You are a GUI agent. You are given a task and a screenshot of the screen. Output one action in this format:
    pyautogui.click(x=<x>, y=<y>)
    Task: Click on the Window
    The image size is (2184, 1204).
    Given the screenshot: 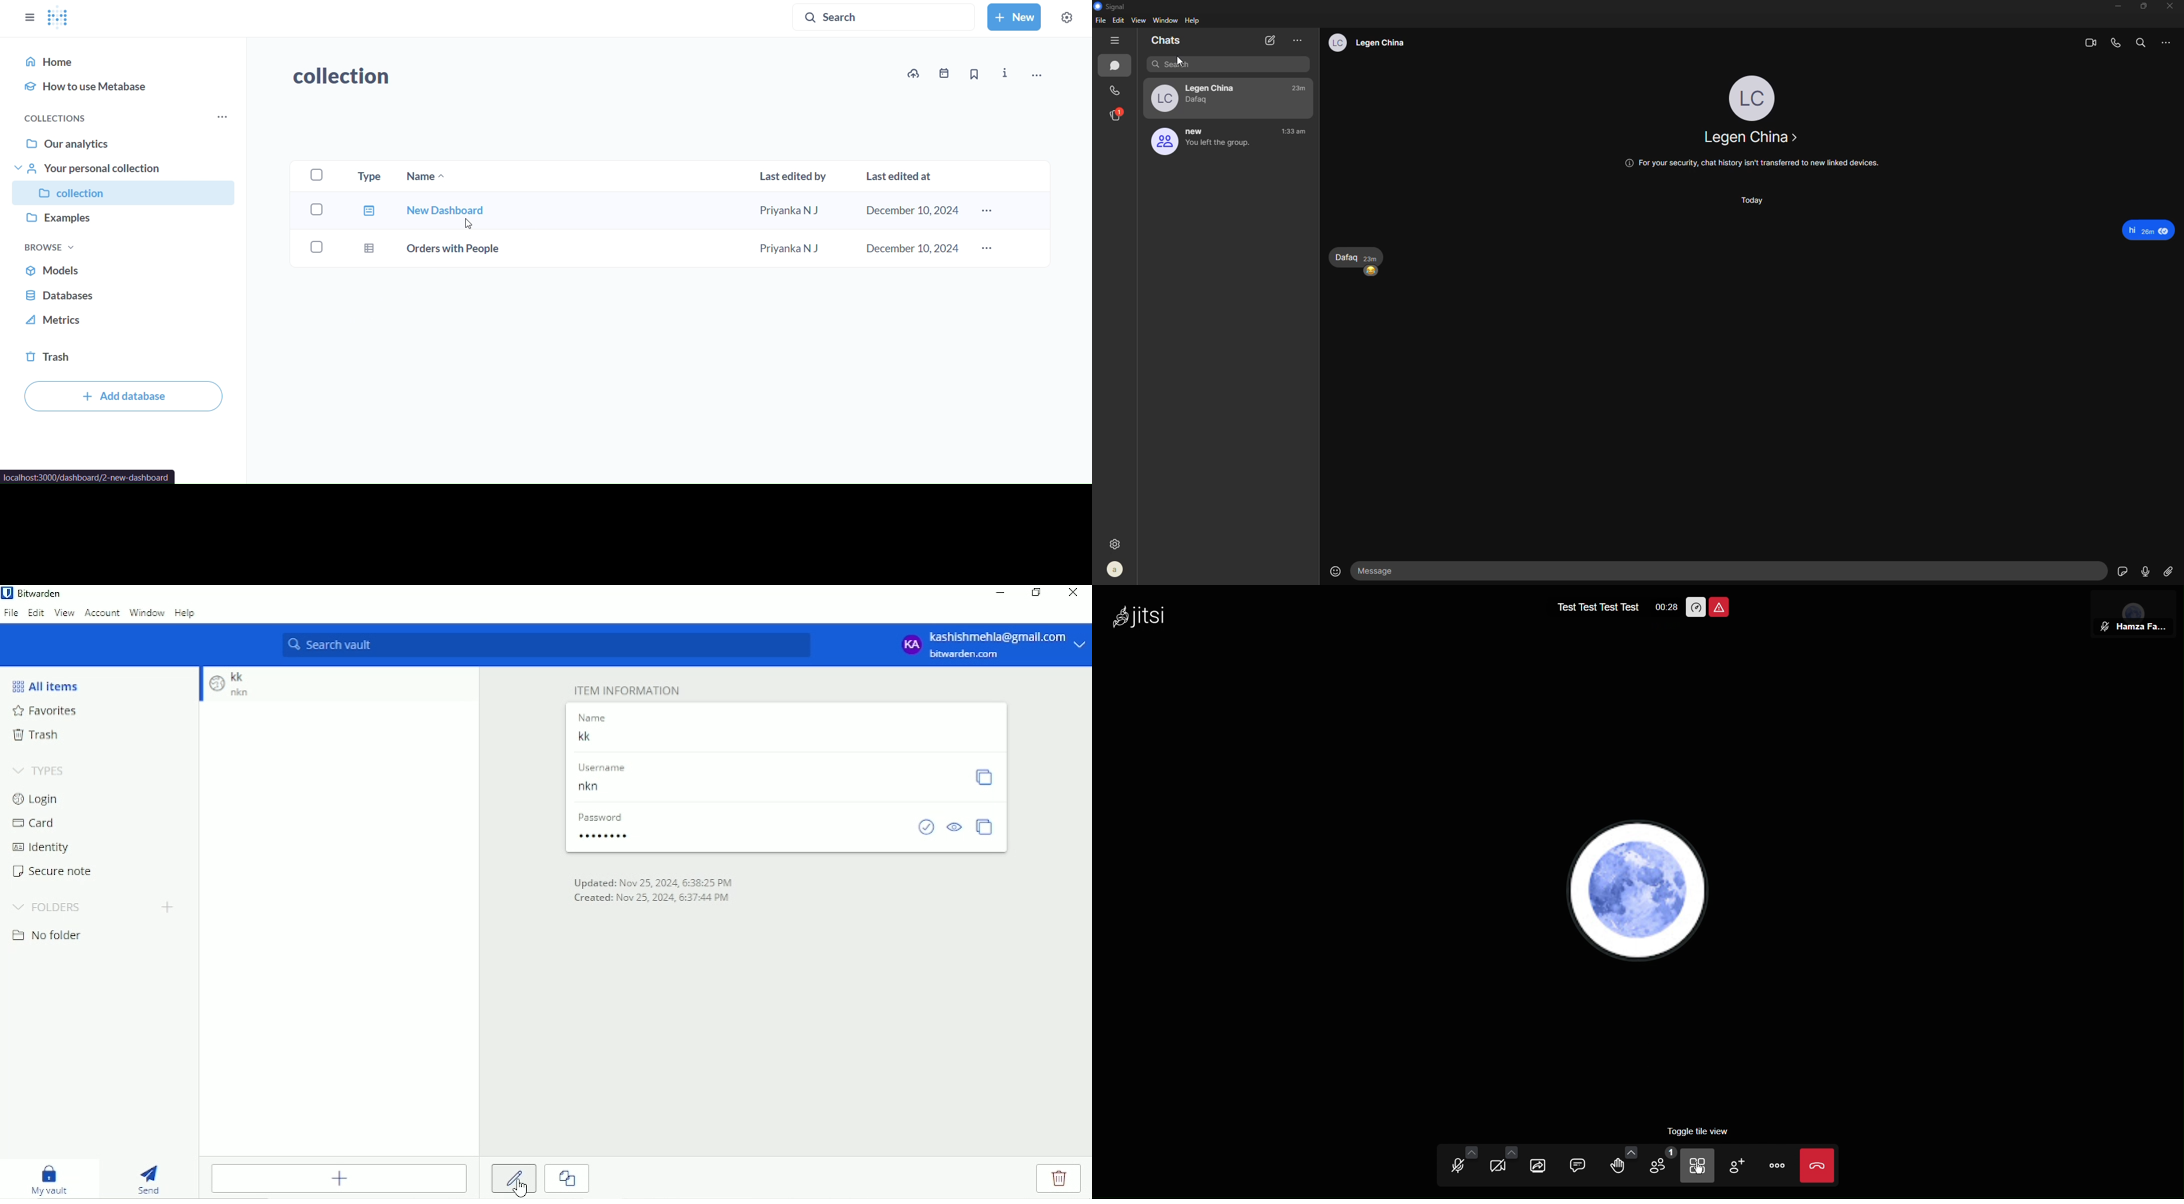 What is the action you would take?
    pyautogui.click(x=147, y=613)
    